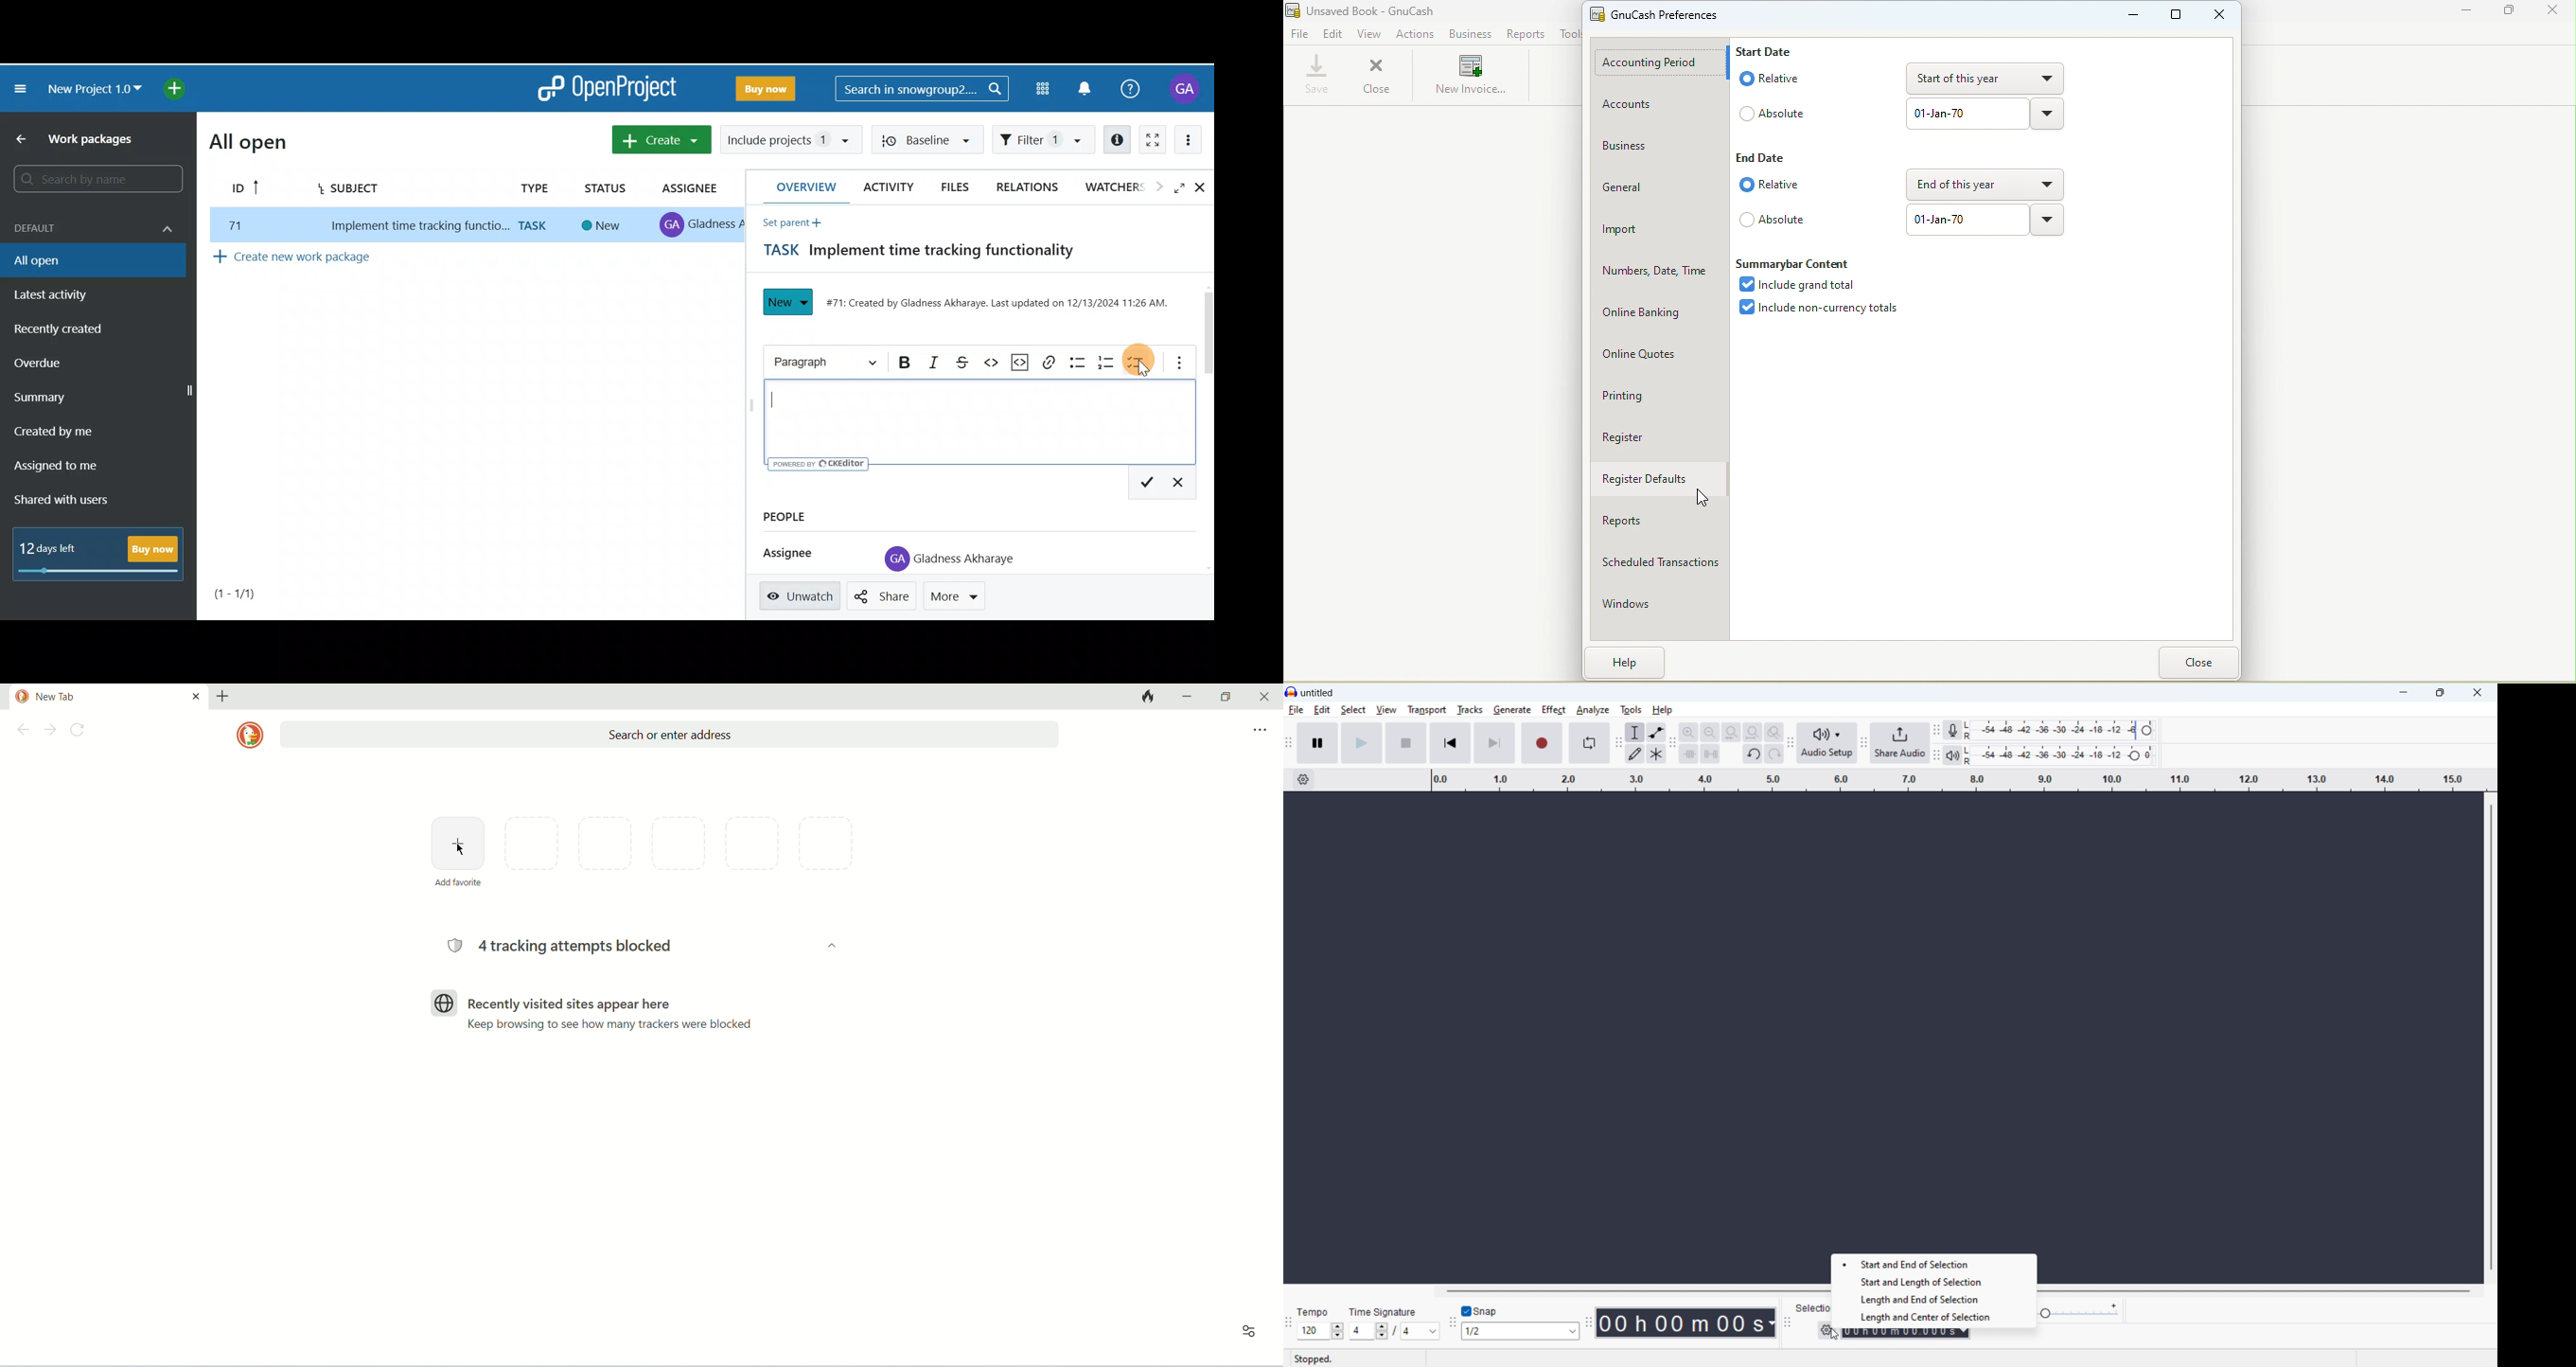 This screenshot has width=2576, height=1372. I want to click on playback level, so click(2060, 756).